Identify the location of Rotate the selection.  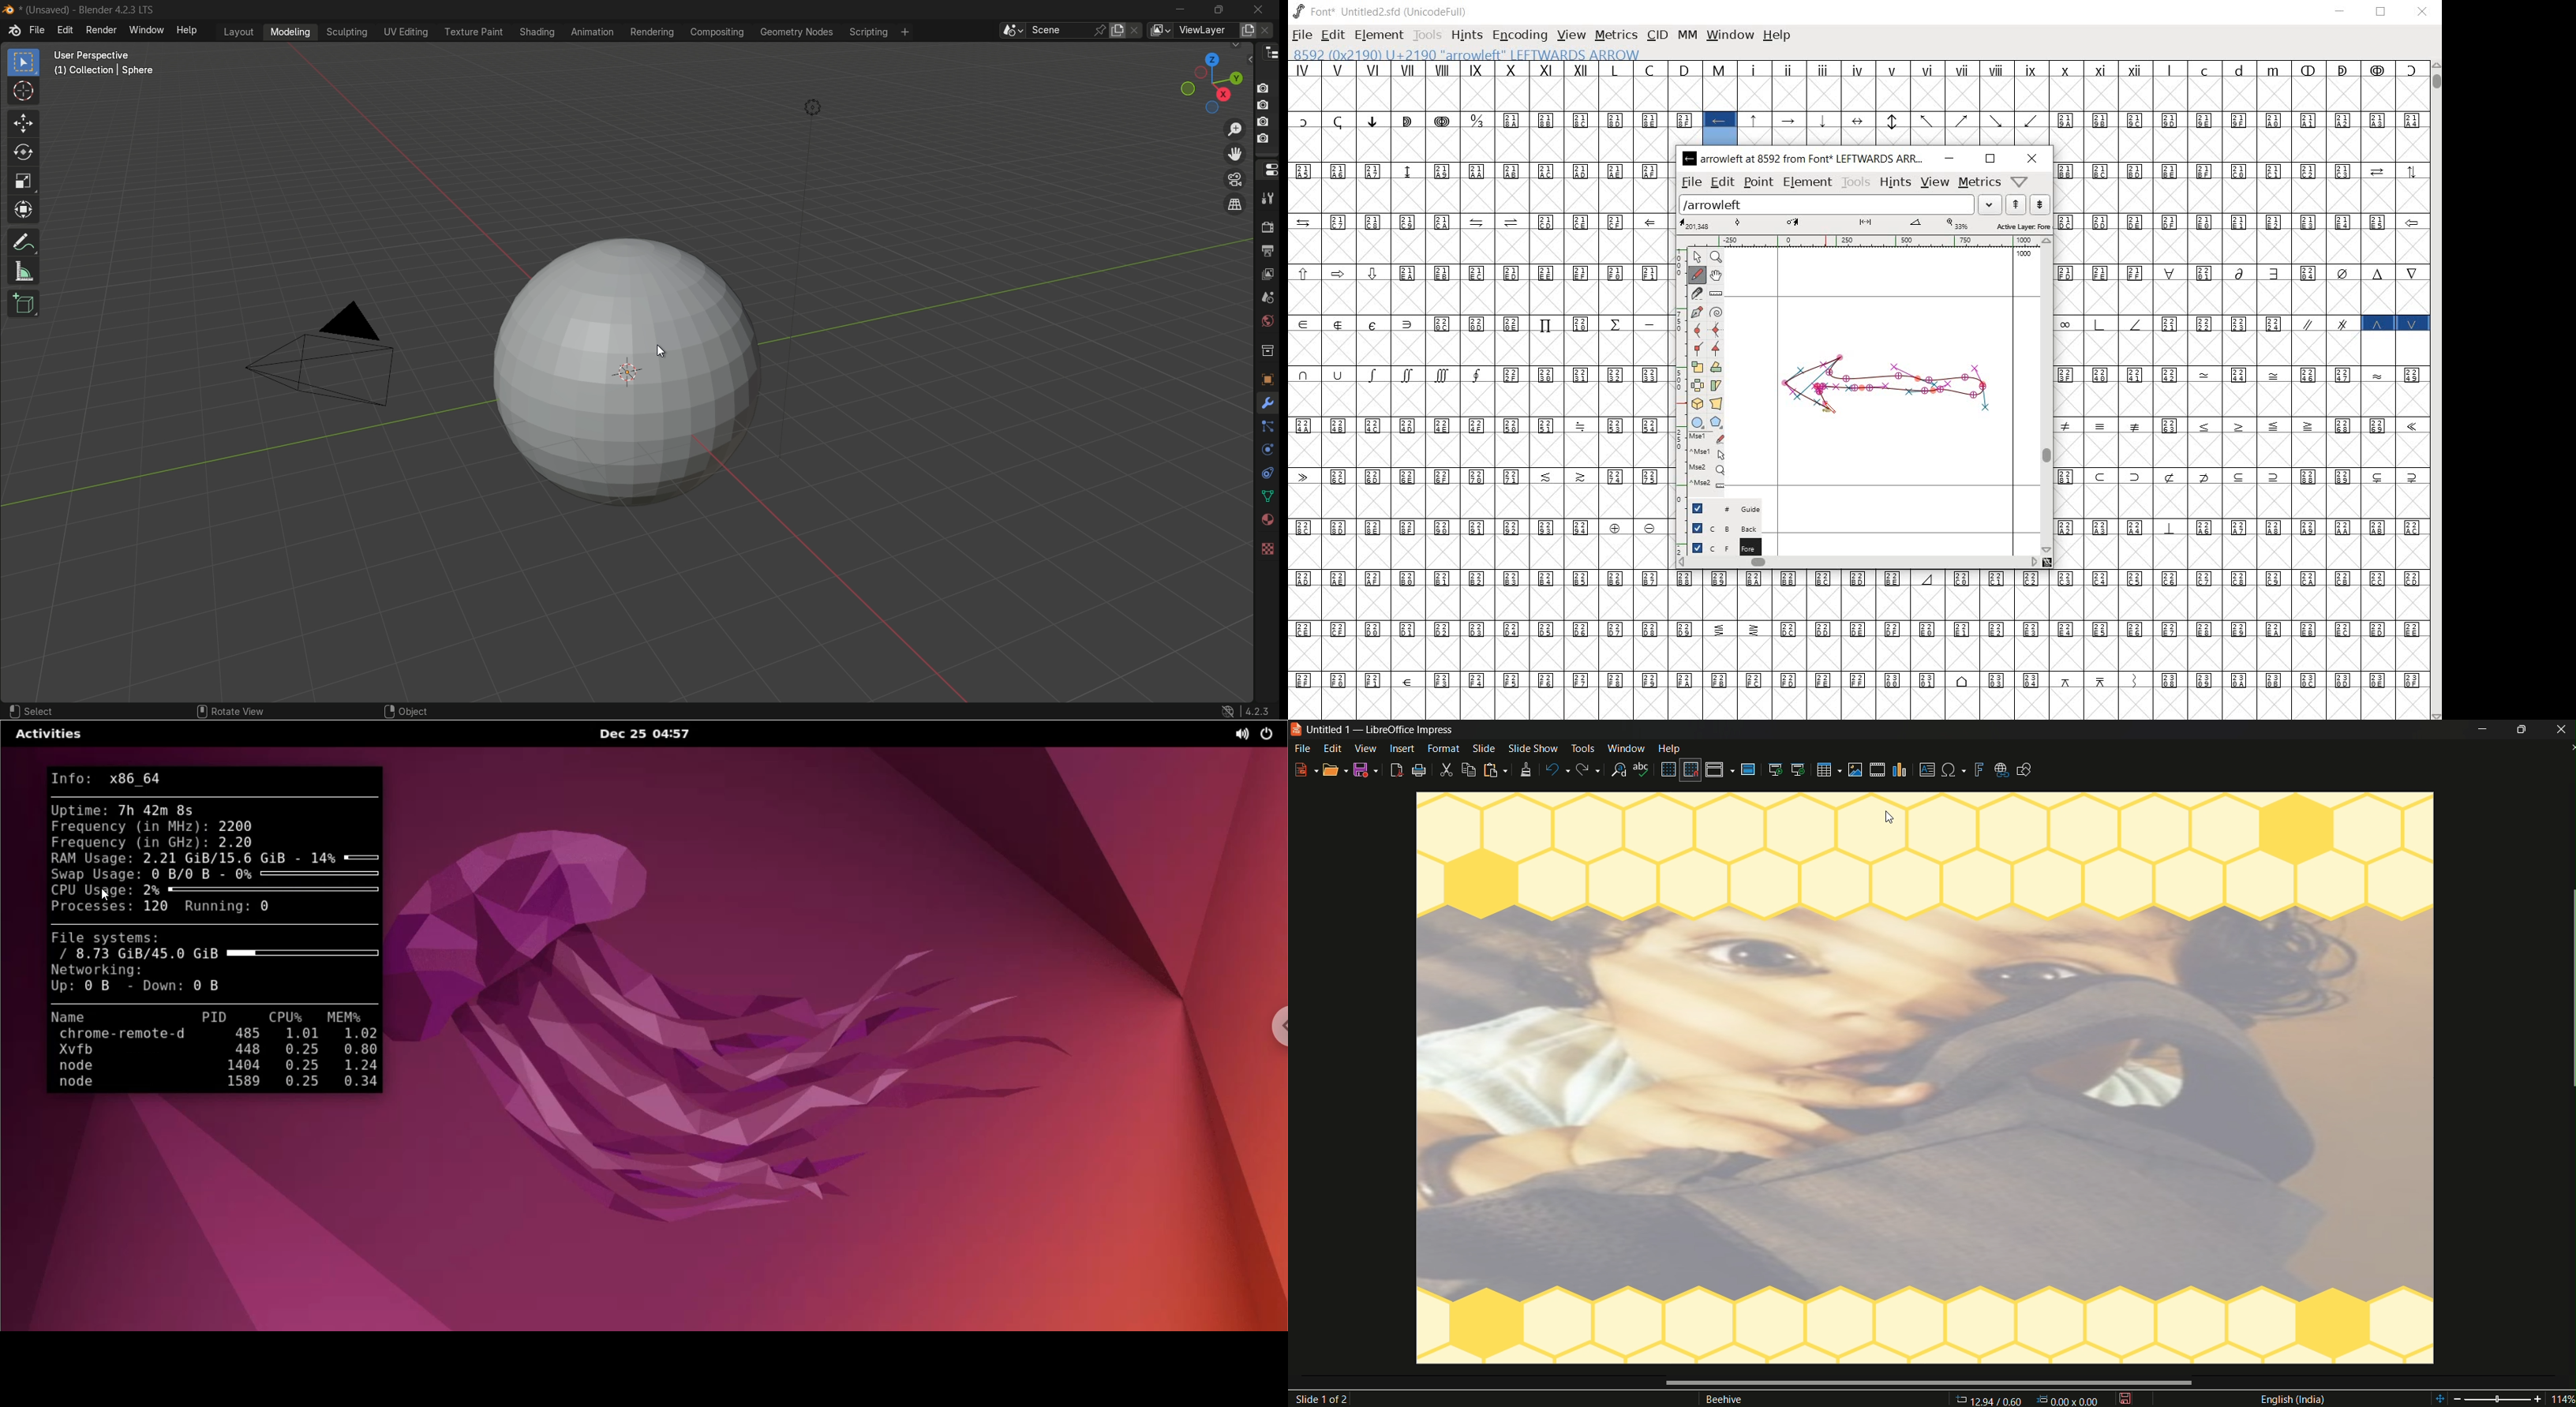
(1716, 368).